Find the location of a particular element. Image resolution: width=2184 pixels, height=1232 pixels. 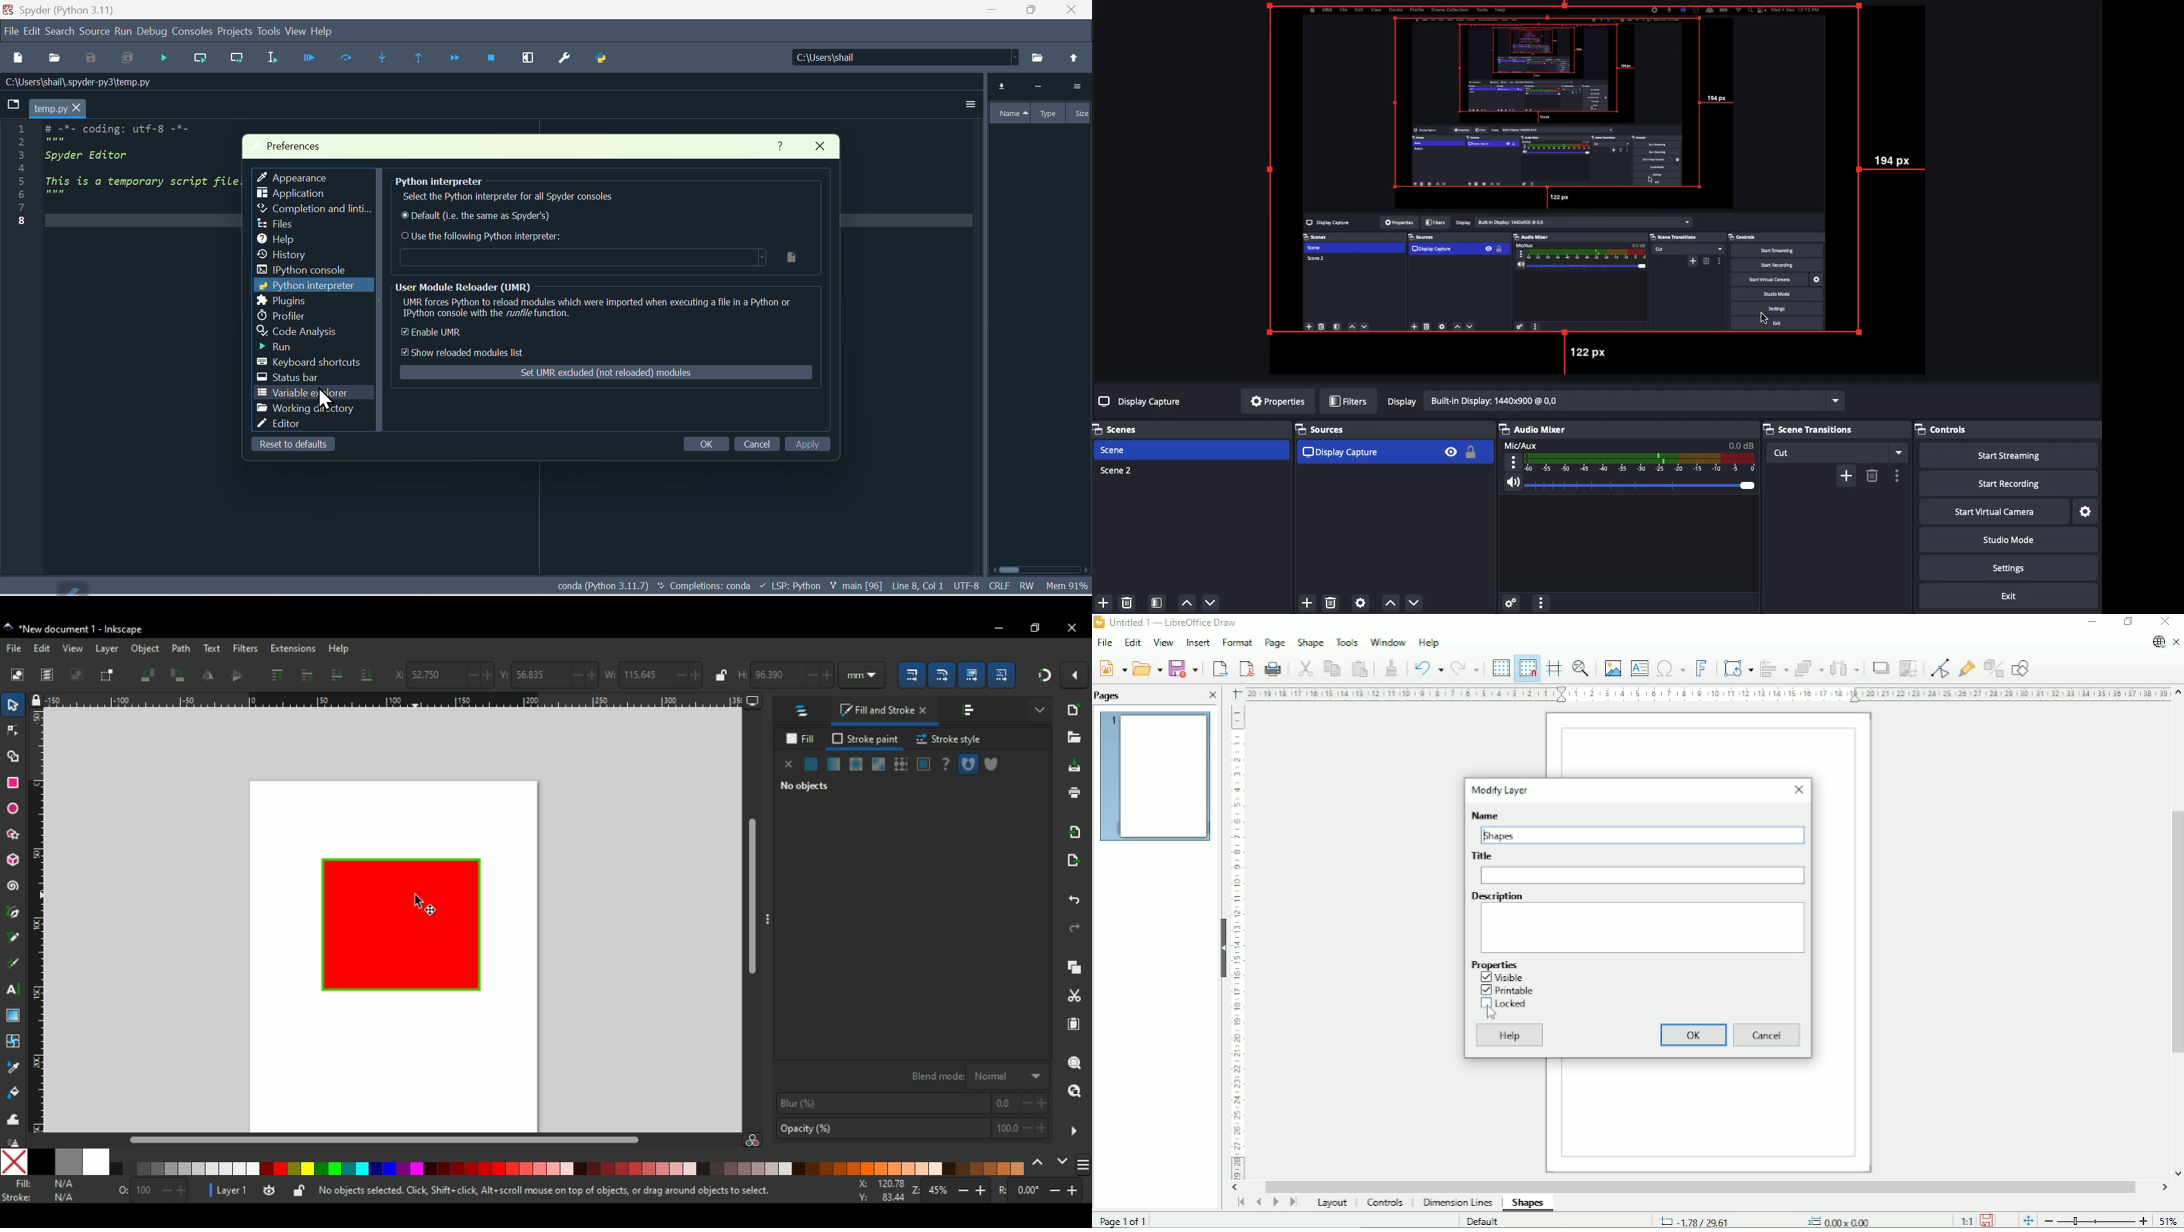

Format is located at coordinates (1237, 643).